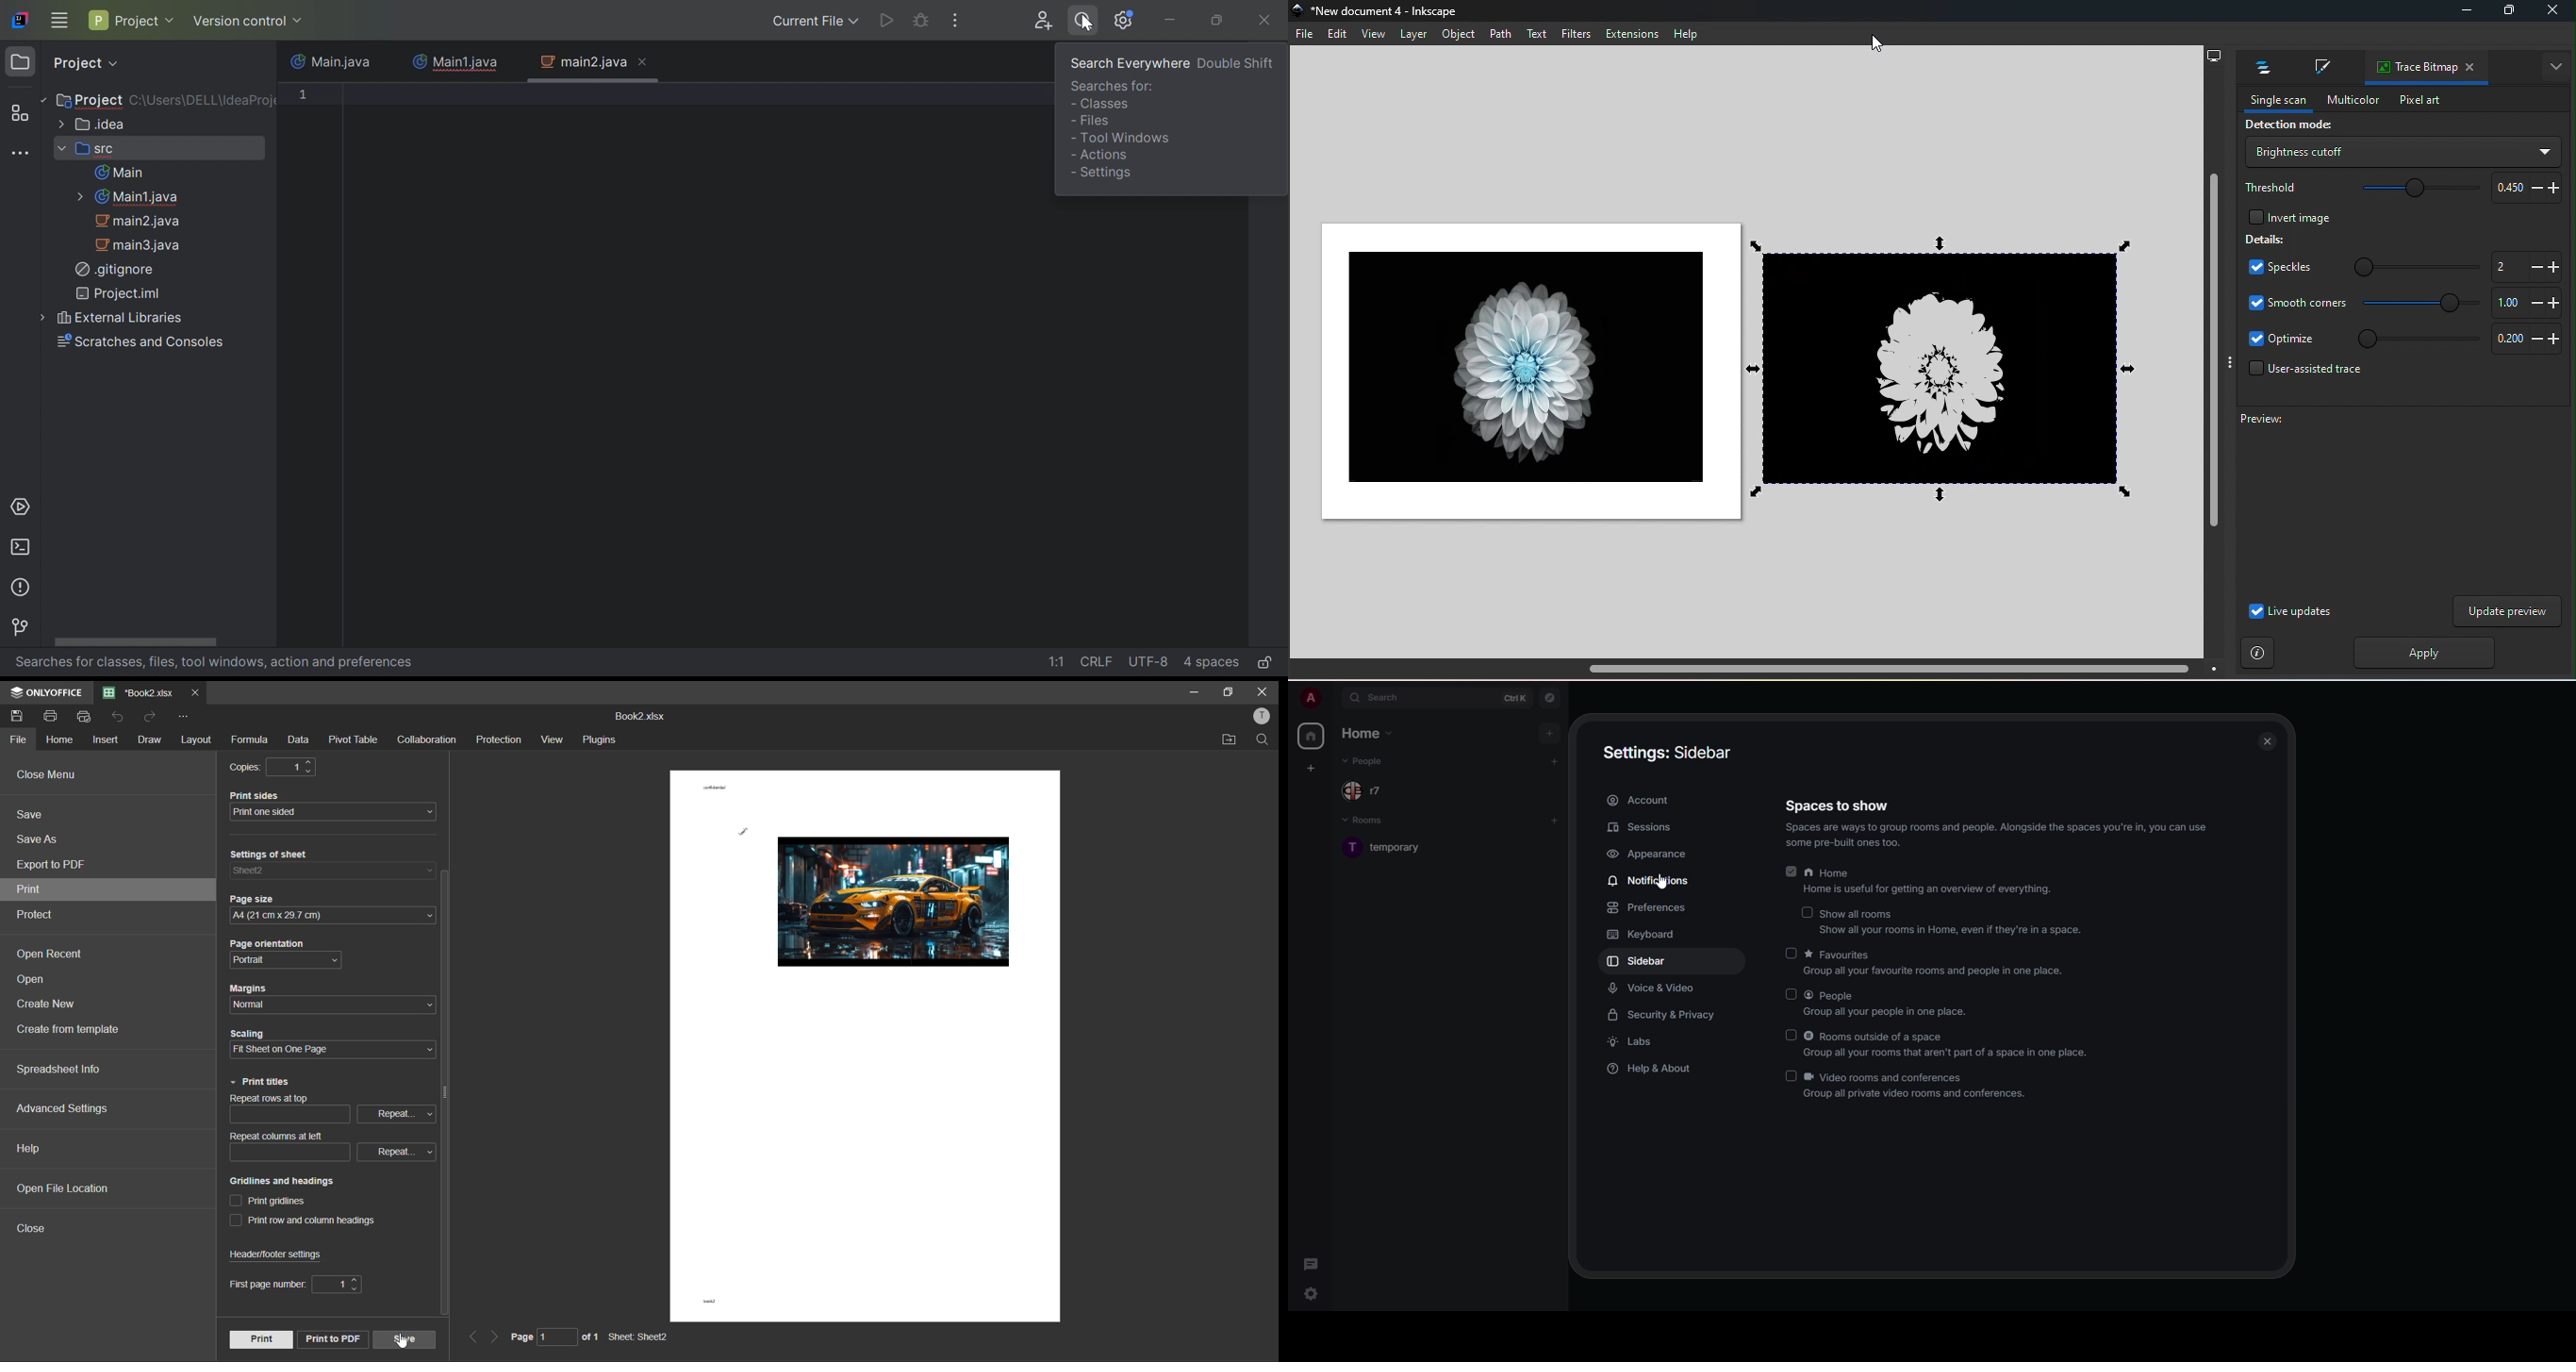 The width and height of the screenshot is (2576, 1372). What do you see at coordinates (1634, 1045) in the screenshot?
I see `labs` at bounding box center [1634, 1045].